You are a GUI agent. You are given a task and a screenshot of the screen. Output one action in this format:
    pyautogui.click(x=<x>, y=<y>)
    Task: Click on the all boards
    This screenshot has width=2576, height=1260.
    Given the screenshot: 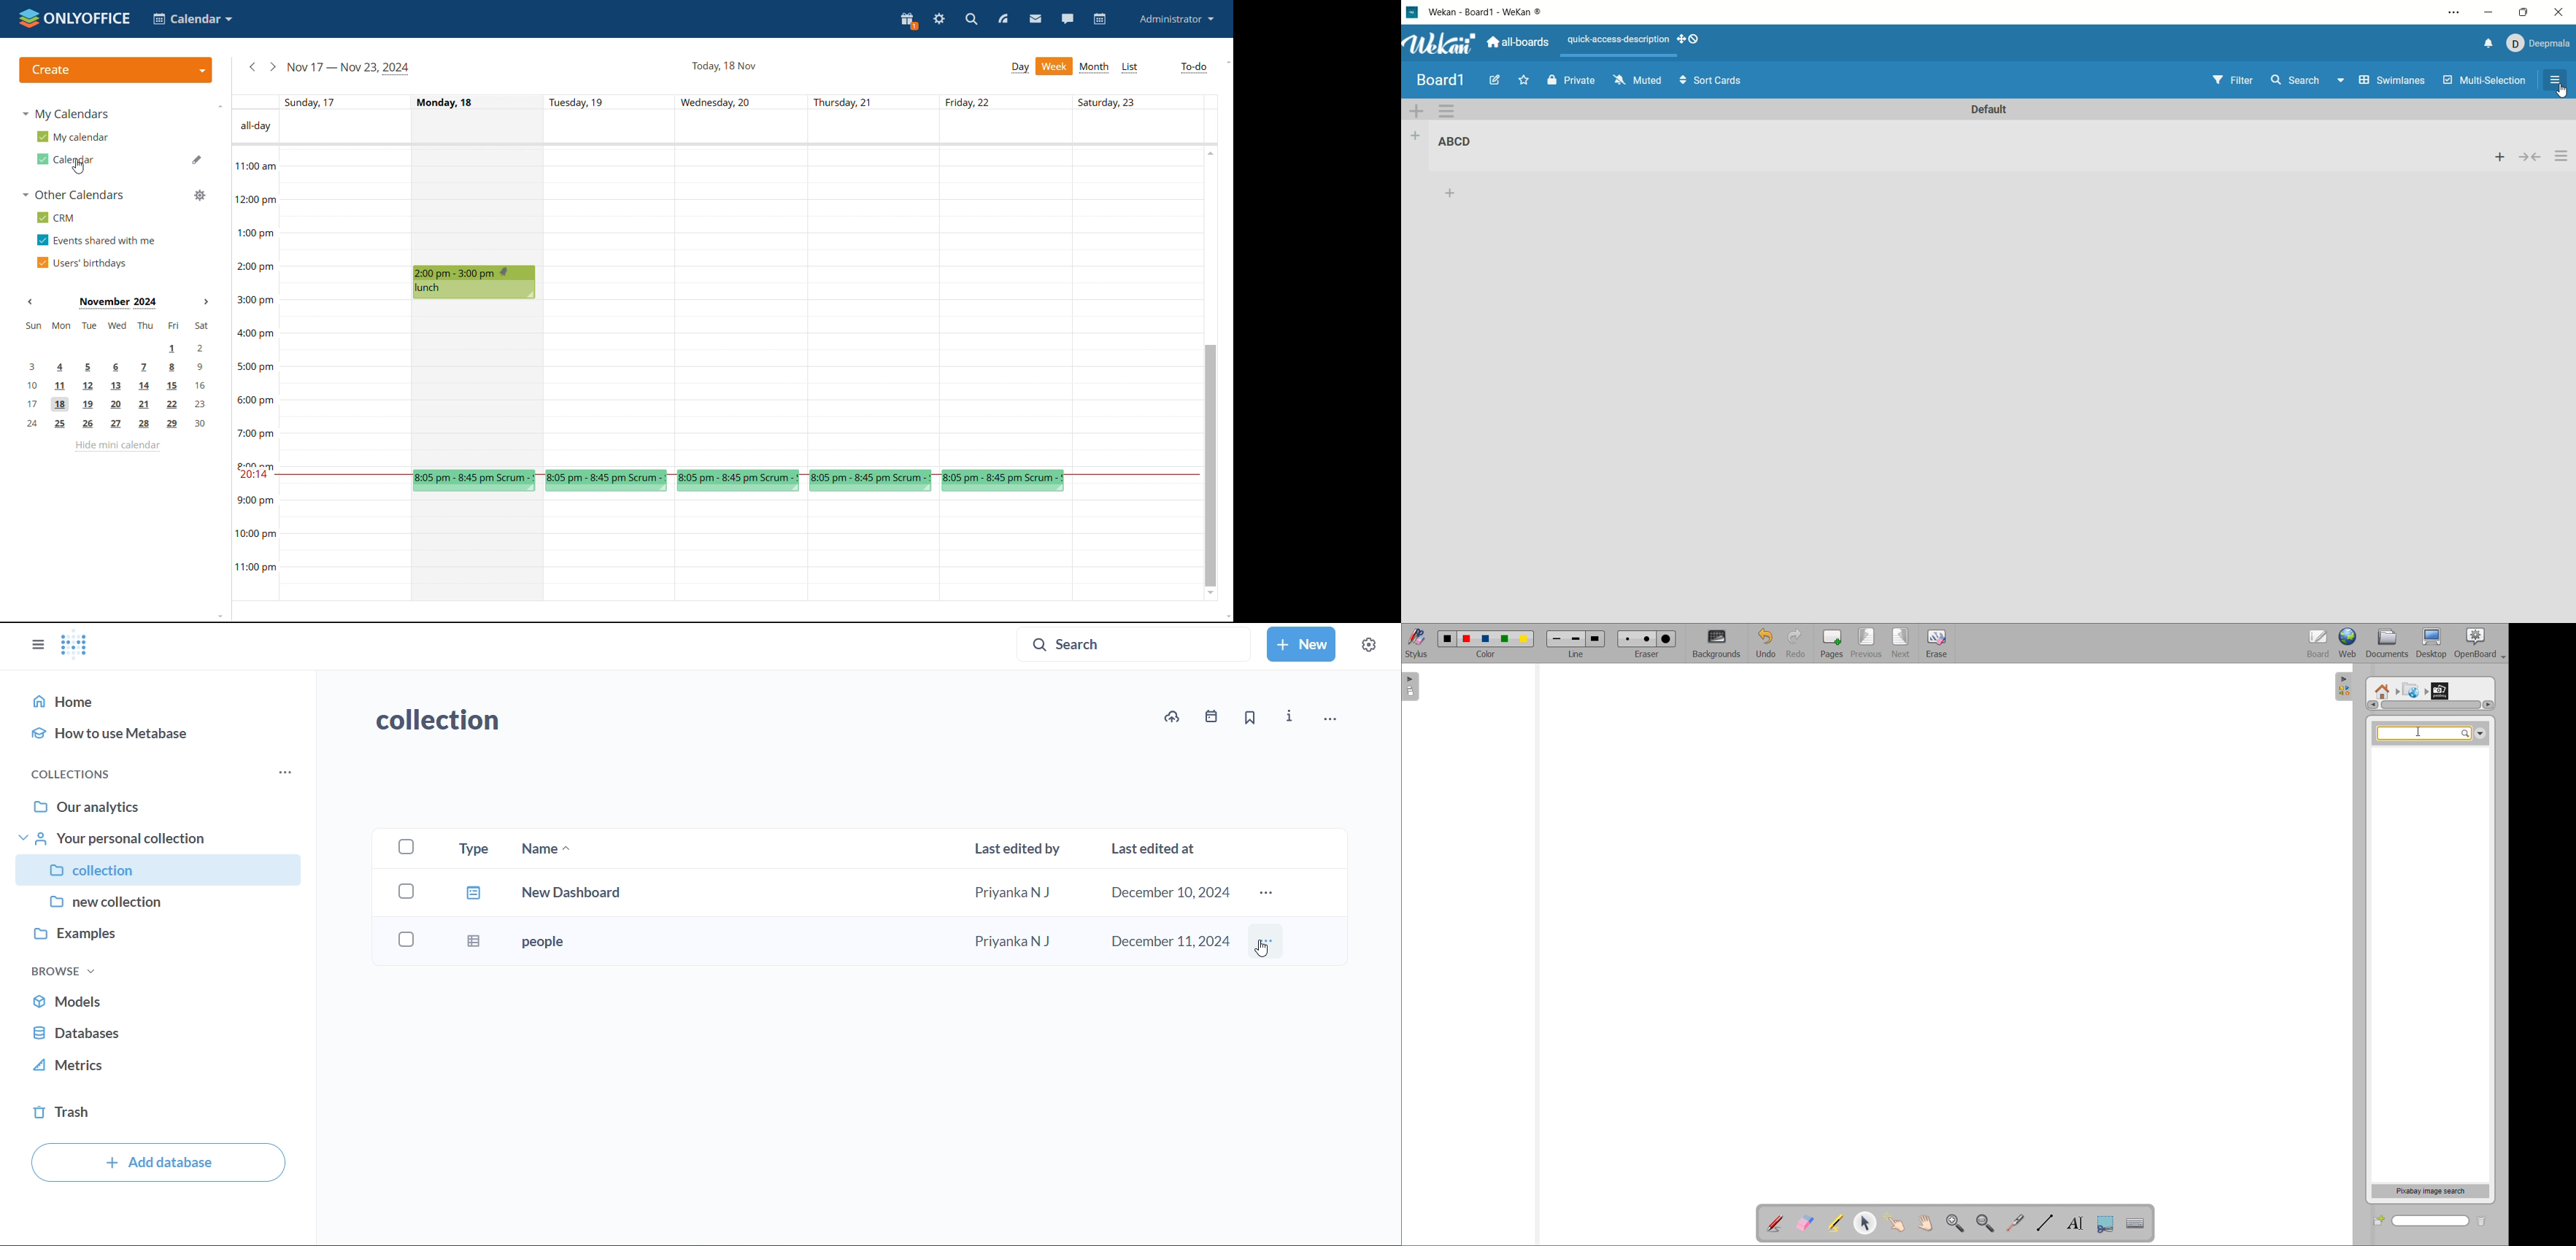 What is the action you would take?
    pyautogui.click(x=1517, y=42)
    